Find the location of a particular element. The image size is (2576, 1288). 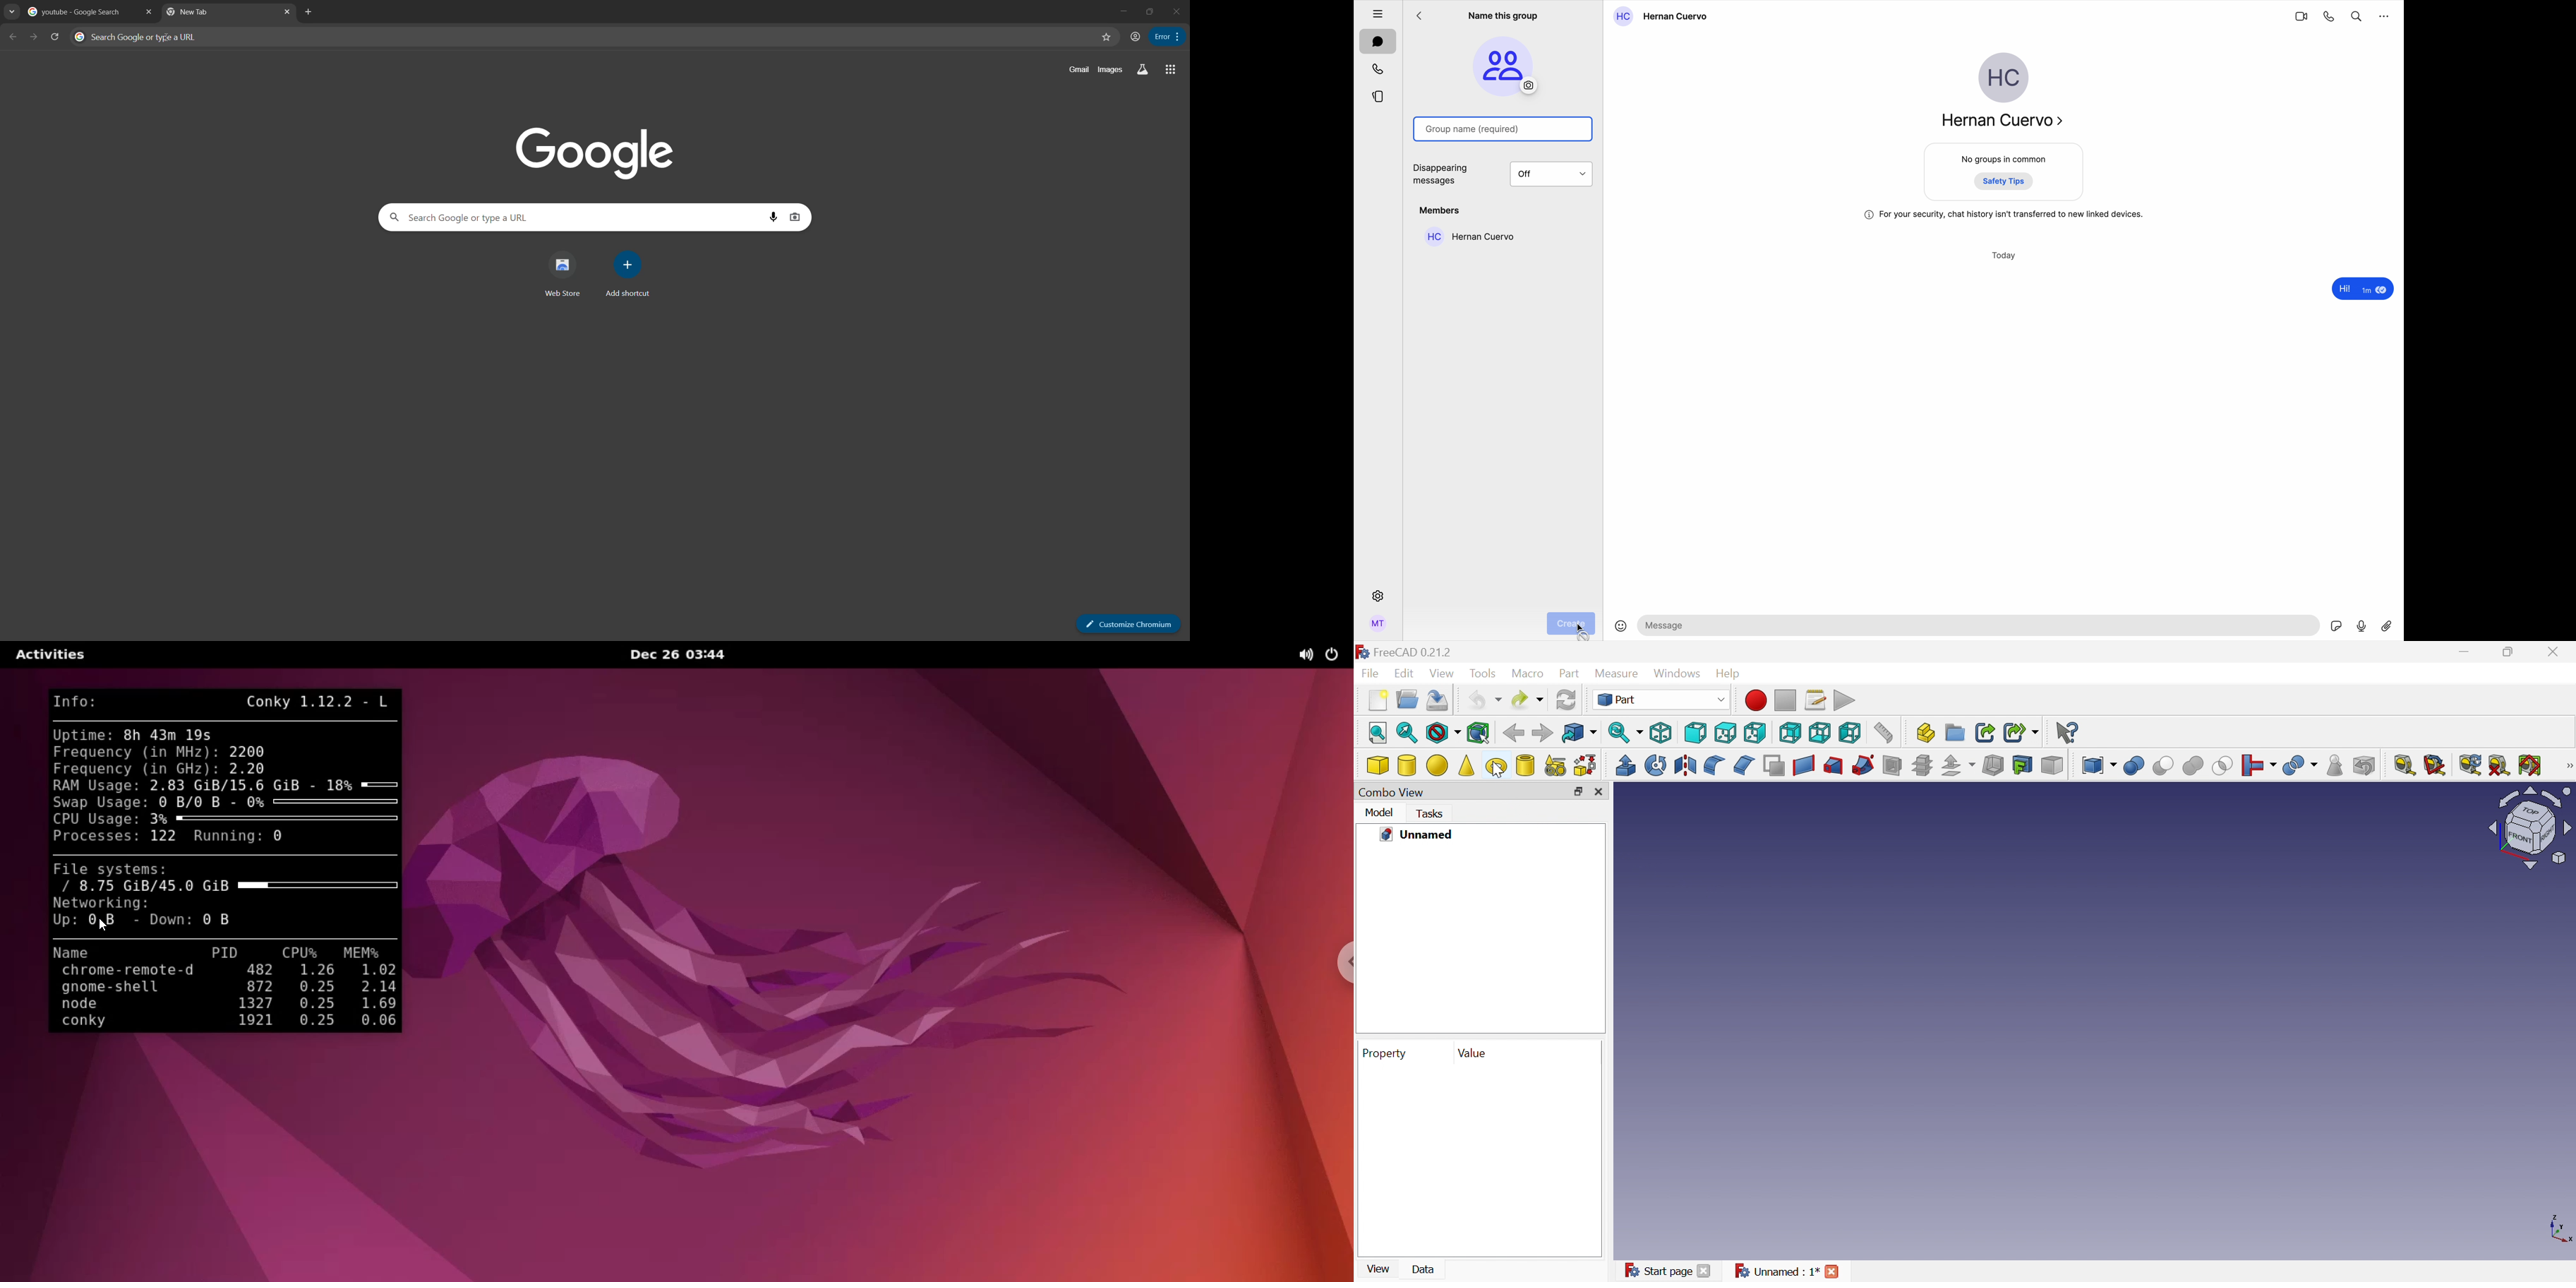

Sphere is located at coordinates (1438, 766).